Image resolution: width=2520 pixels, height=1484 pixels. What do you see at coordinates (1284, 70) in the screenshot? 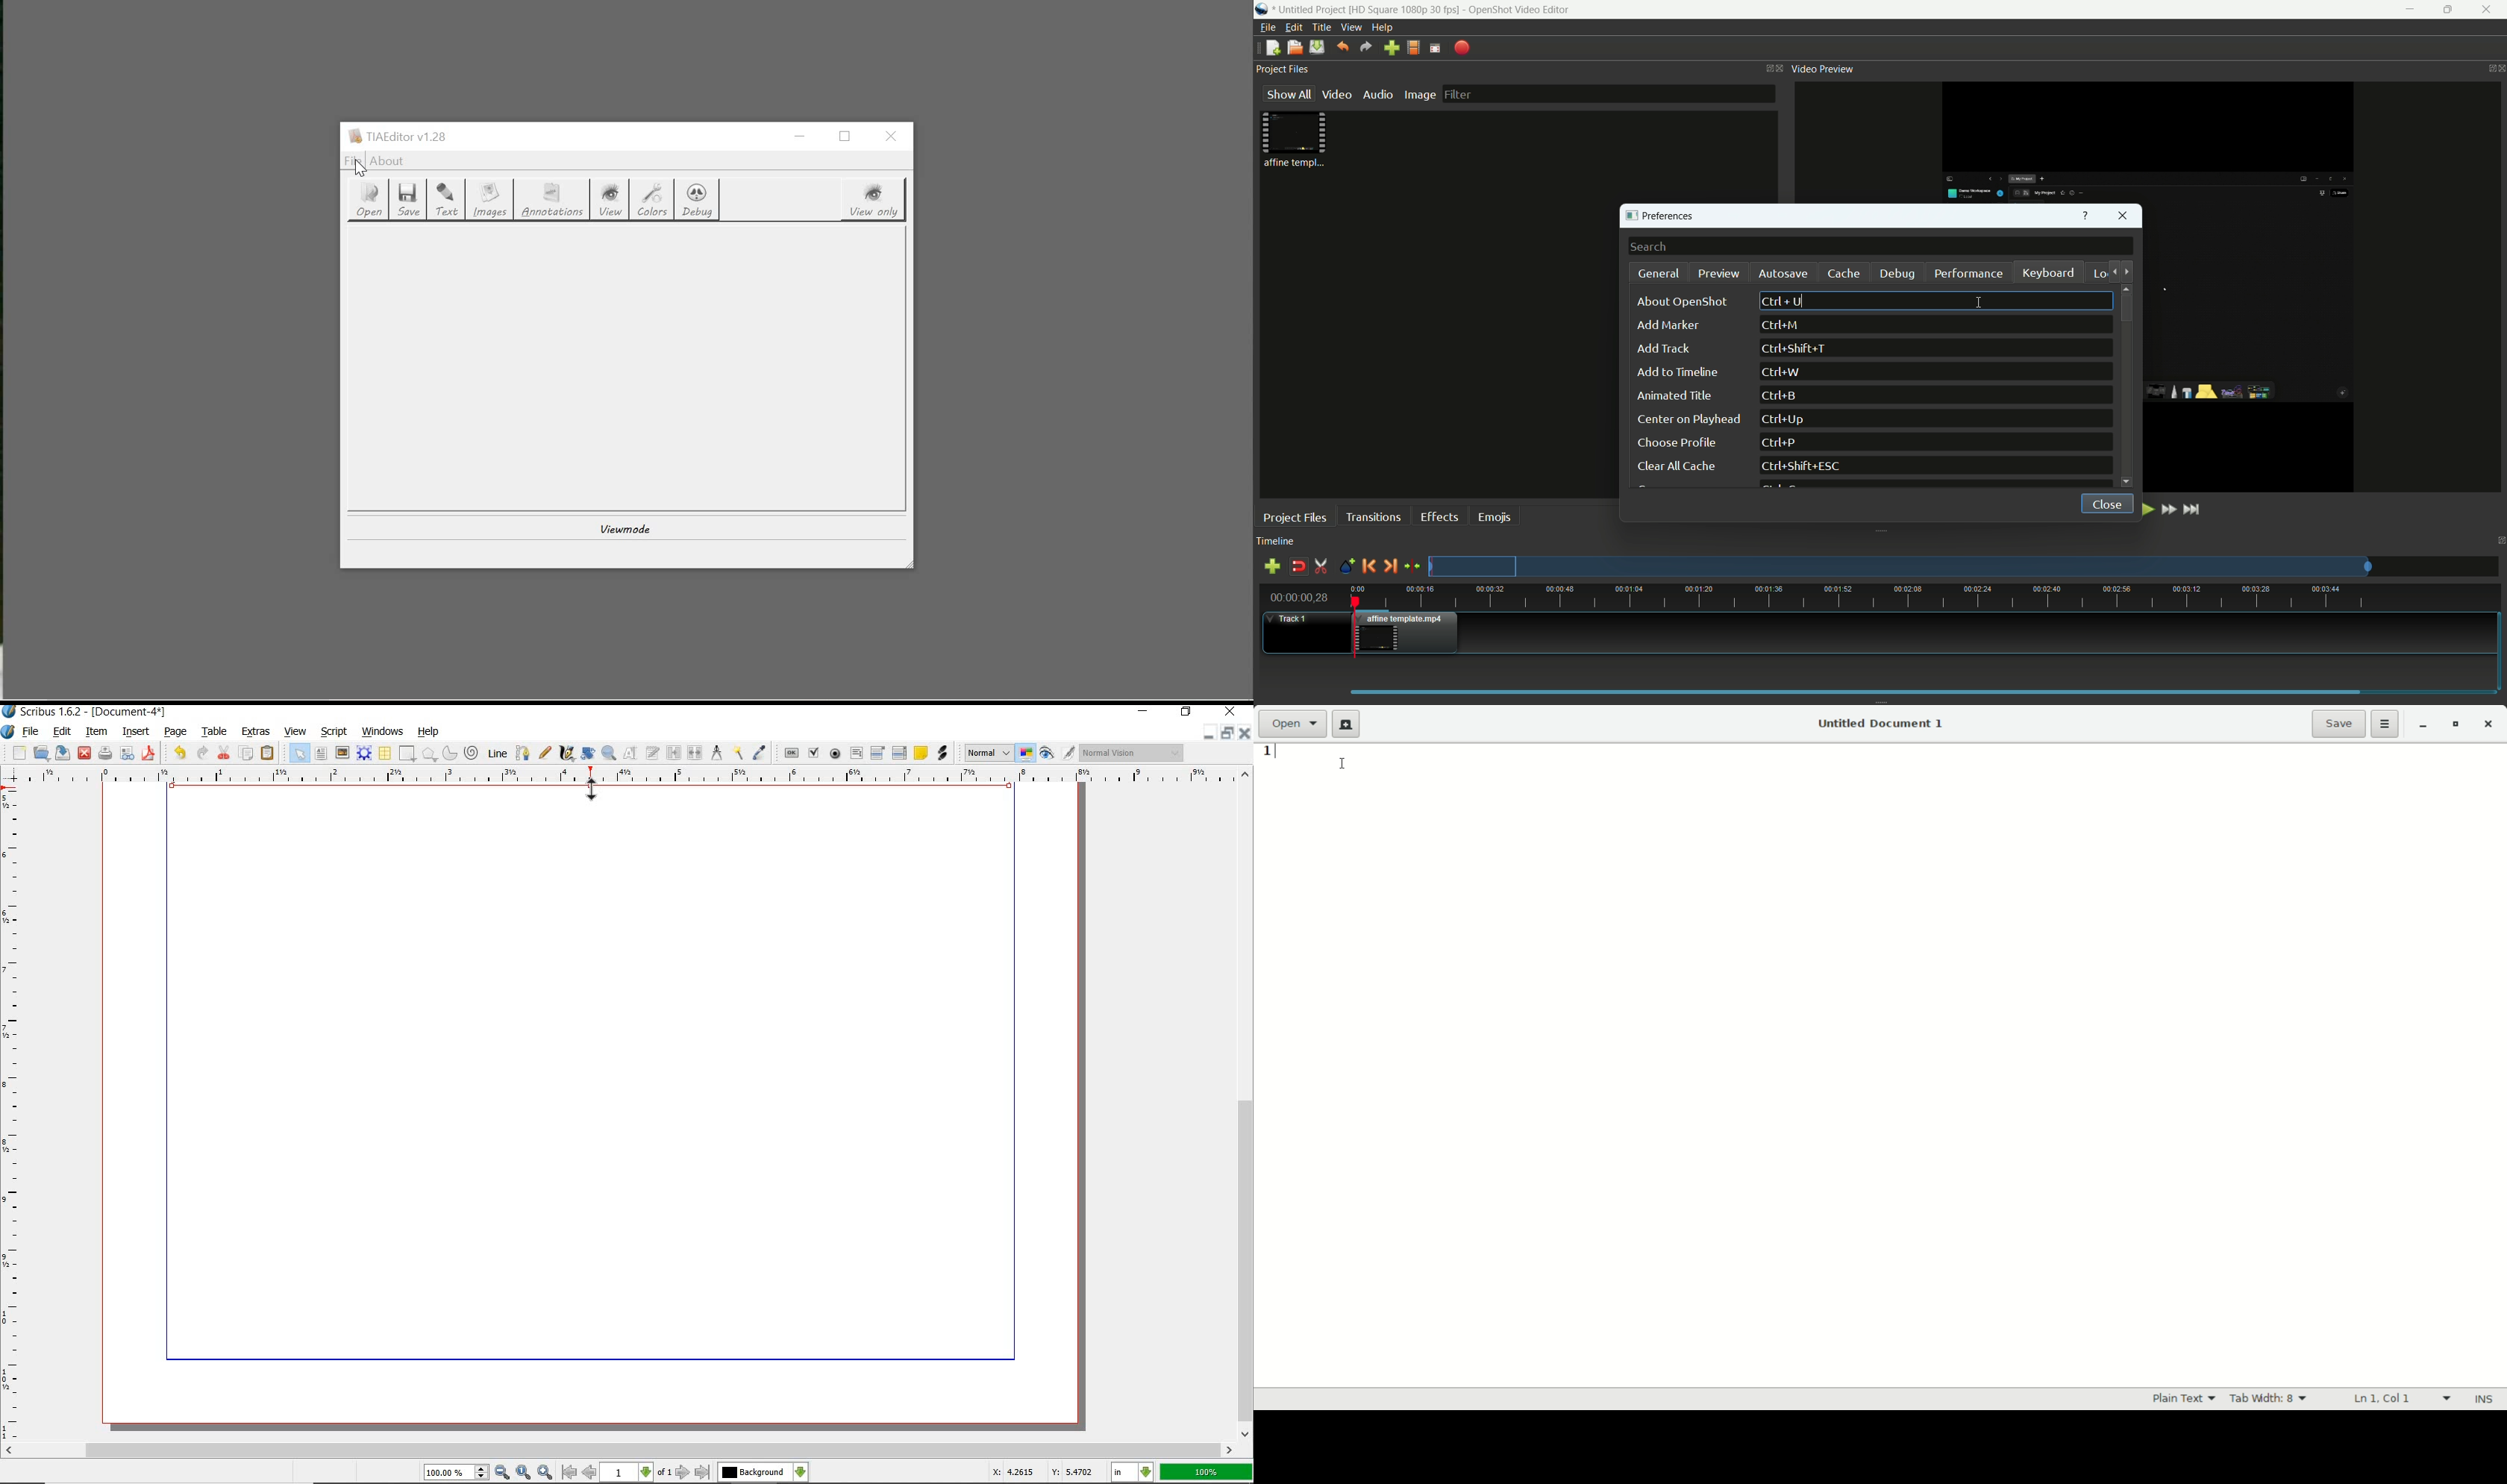
I see `project files` at bounding box center [1284, 70].